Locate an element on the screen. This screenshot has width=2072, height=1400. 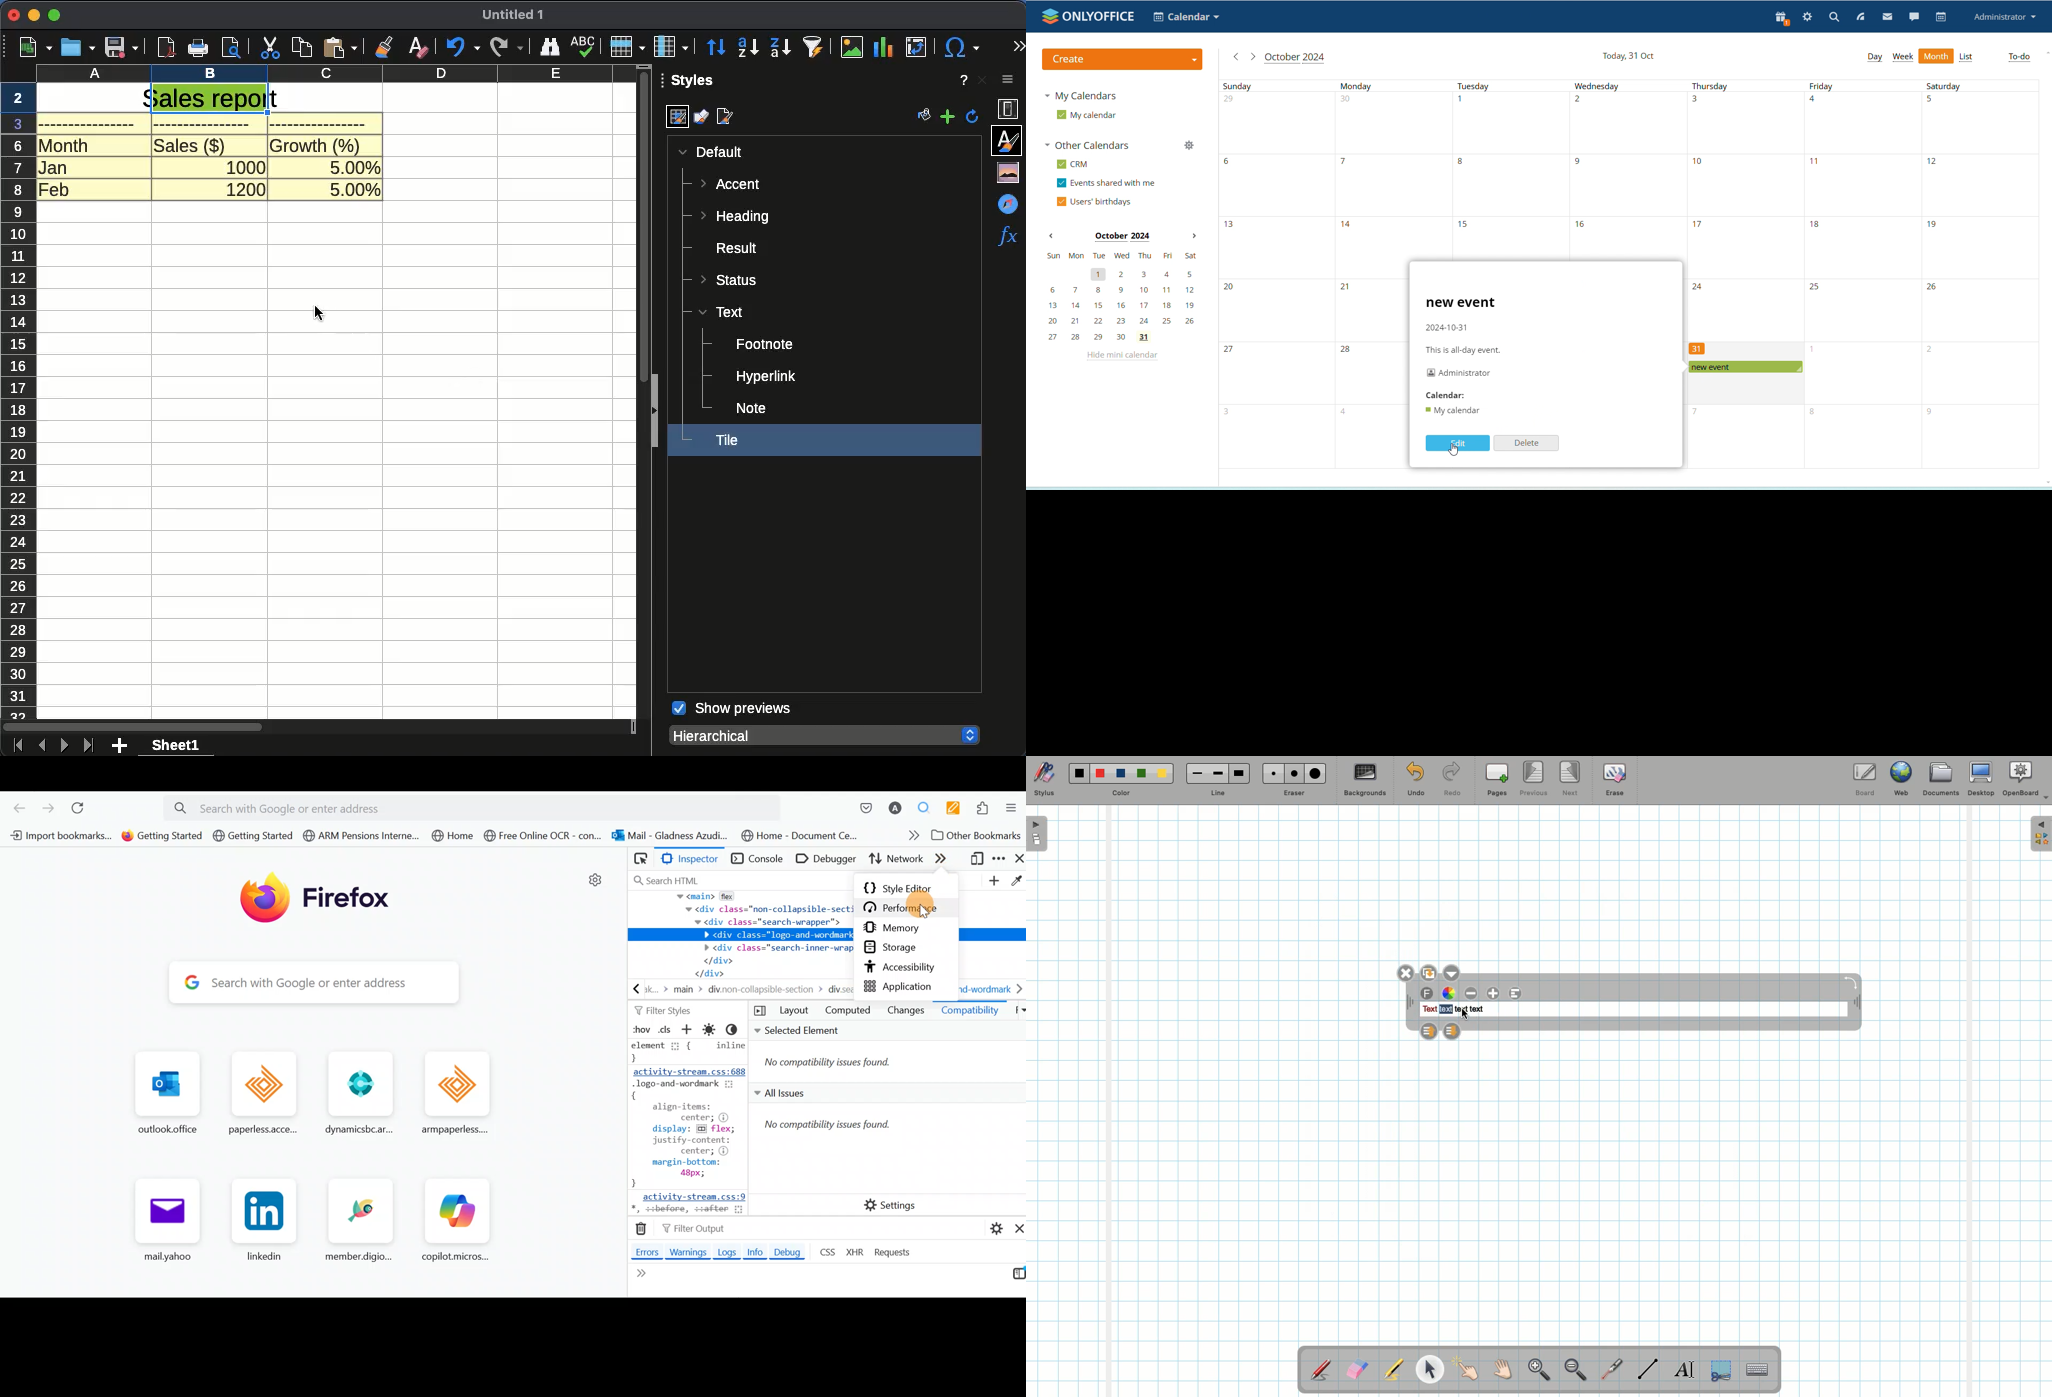
sheet 1 is located at coordinates (176, 745).